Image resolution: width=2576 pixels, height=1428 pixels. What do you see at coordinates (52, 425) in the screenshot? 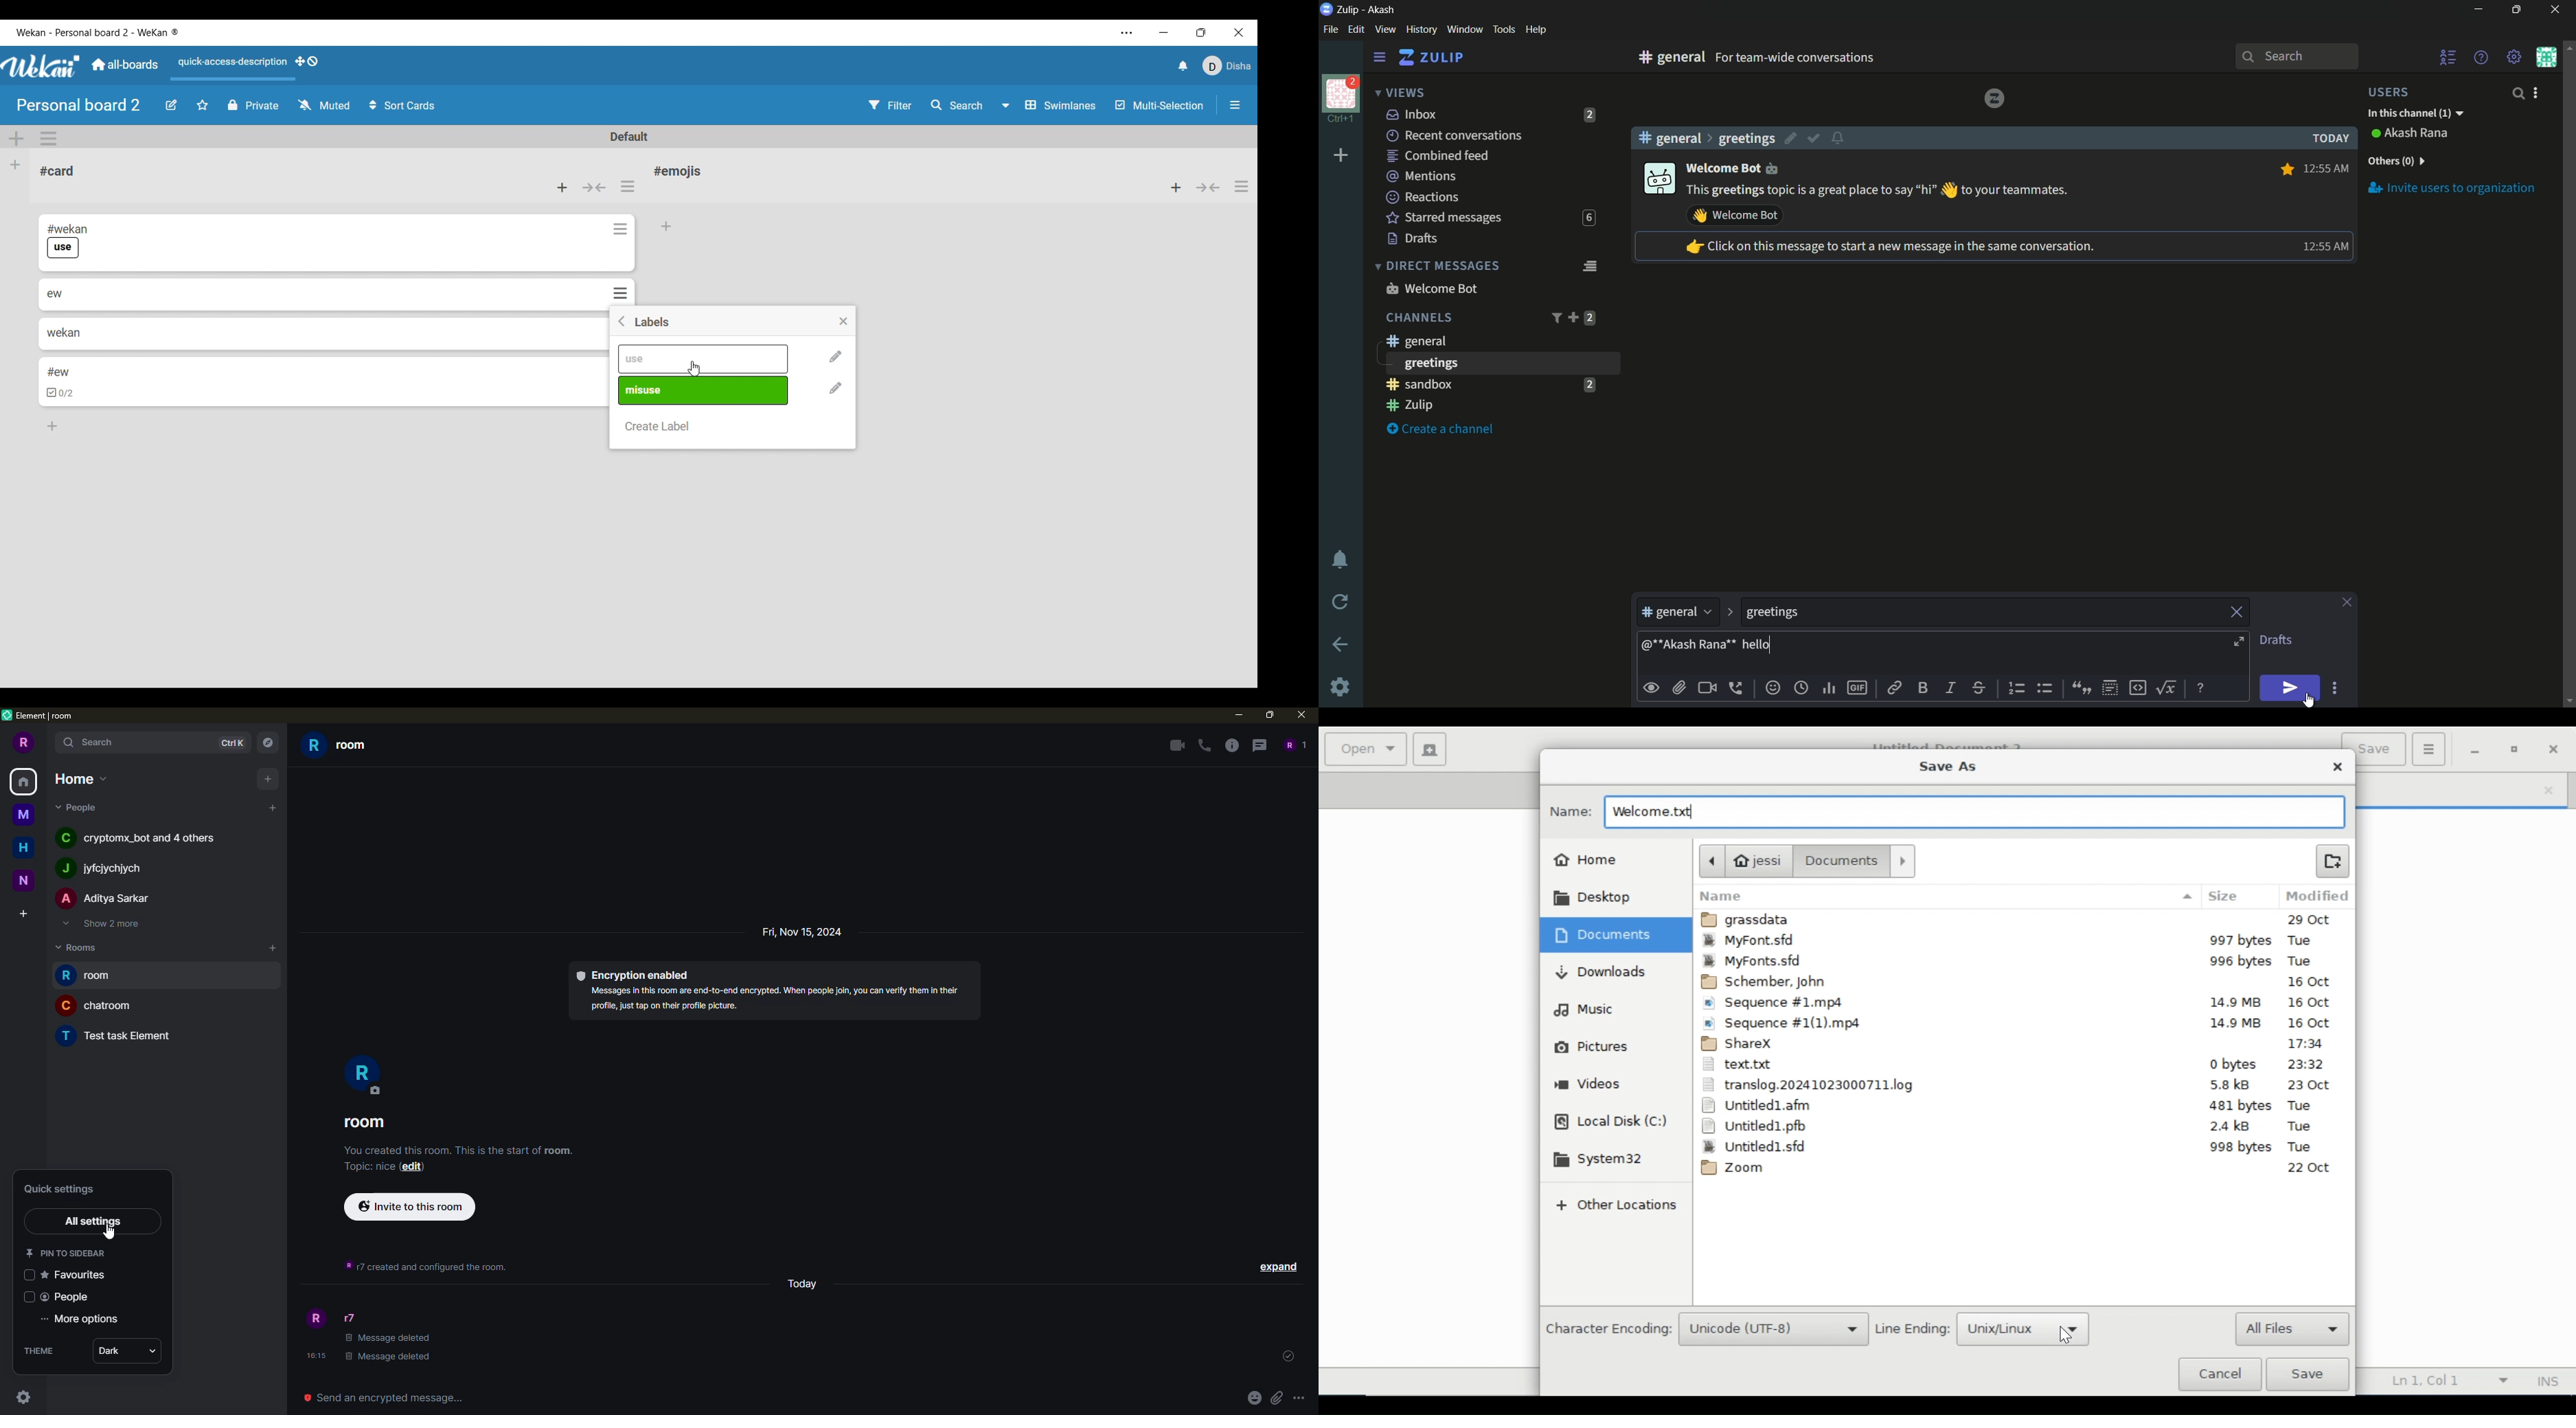
I see `Add card to bottom of list` at bounding box center [52, 425].